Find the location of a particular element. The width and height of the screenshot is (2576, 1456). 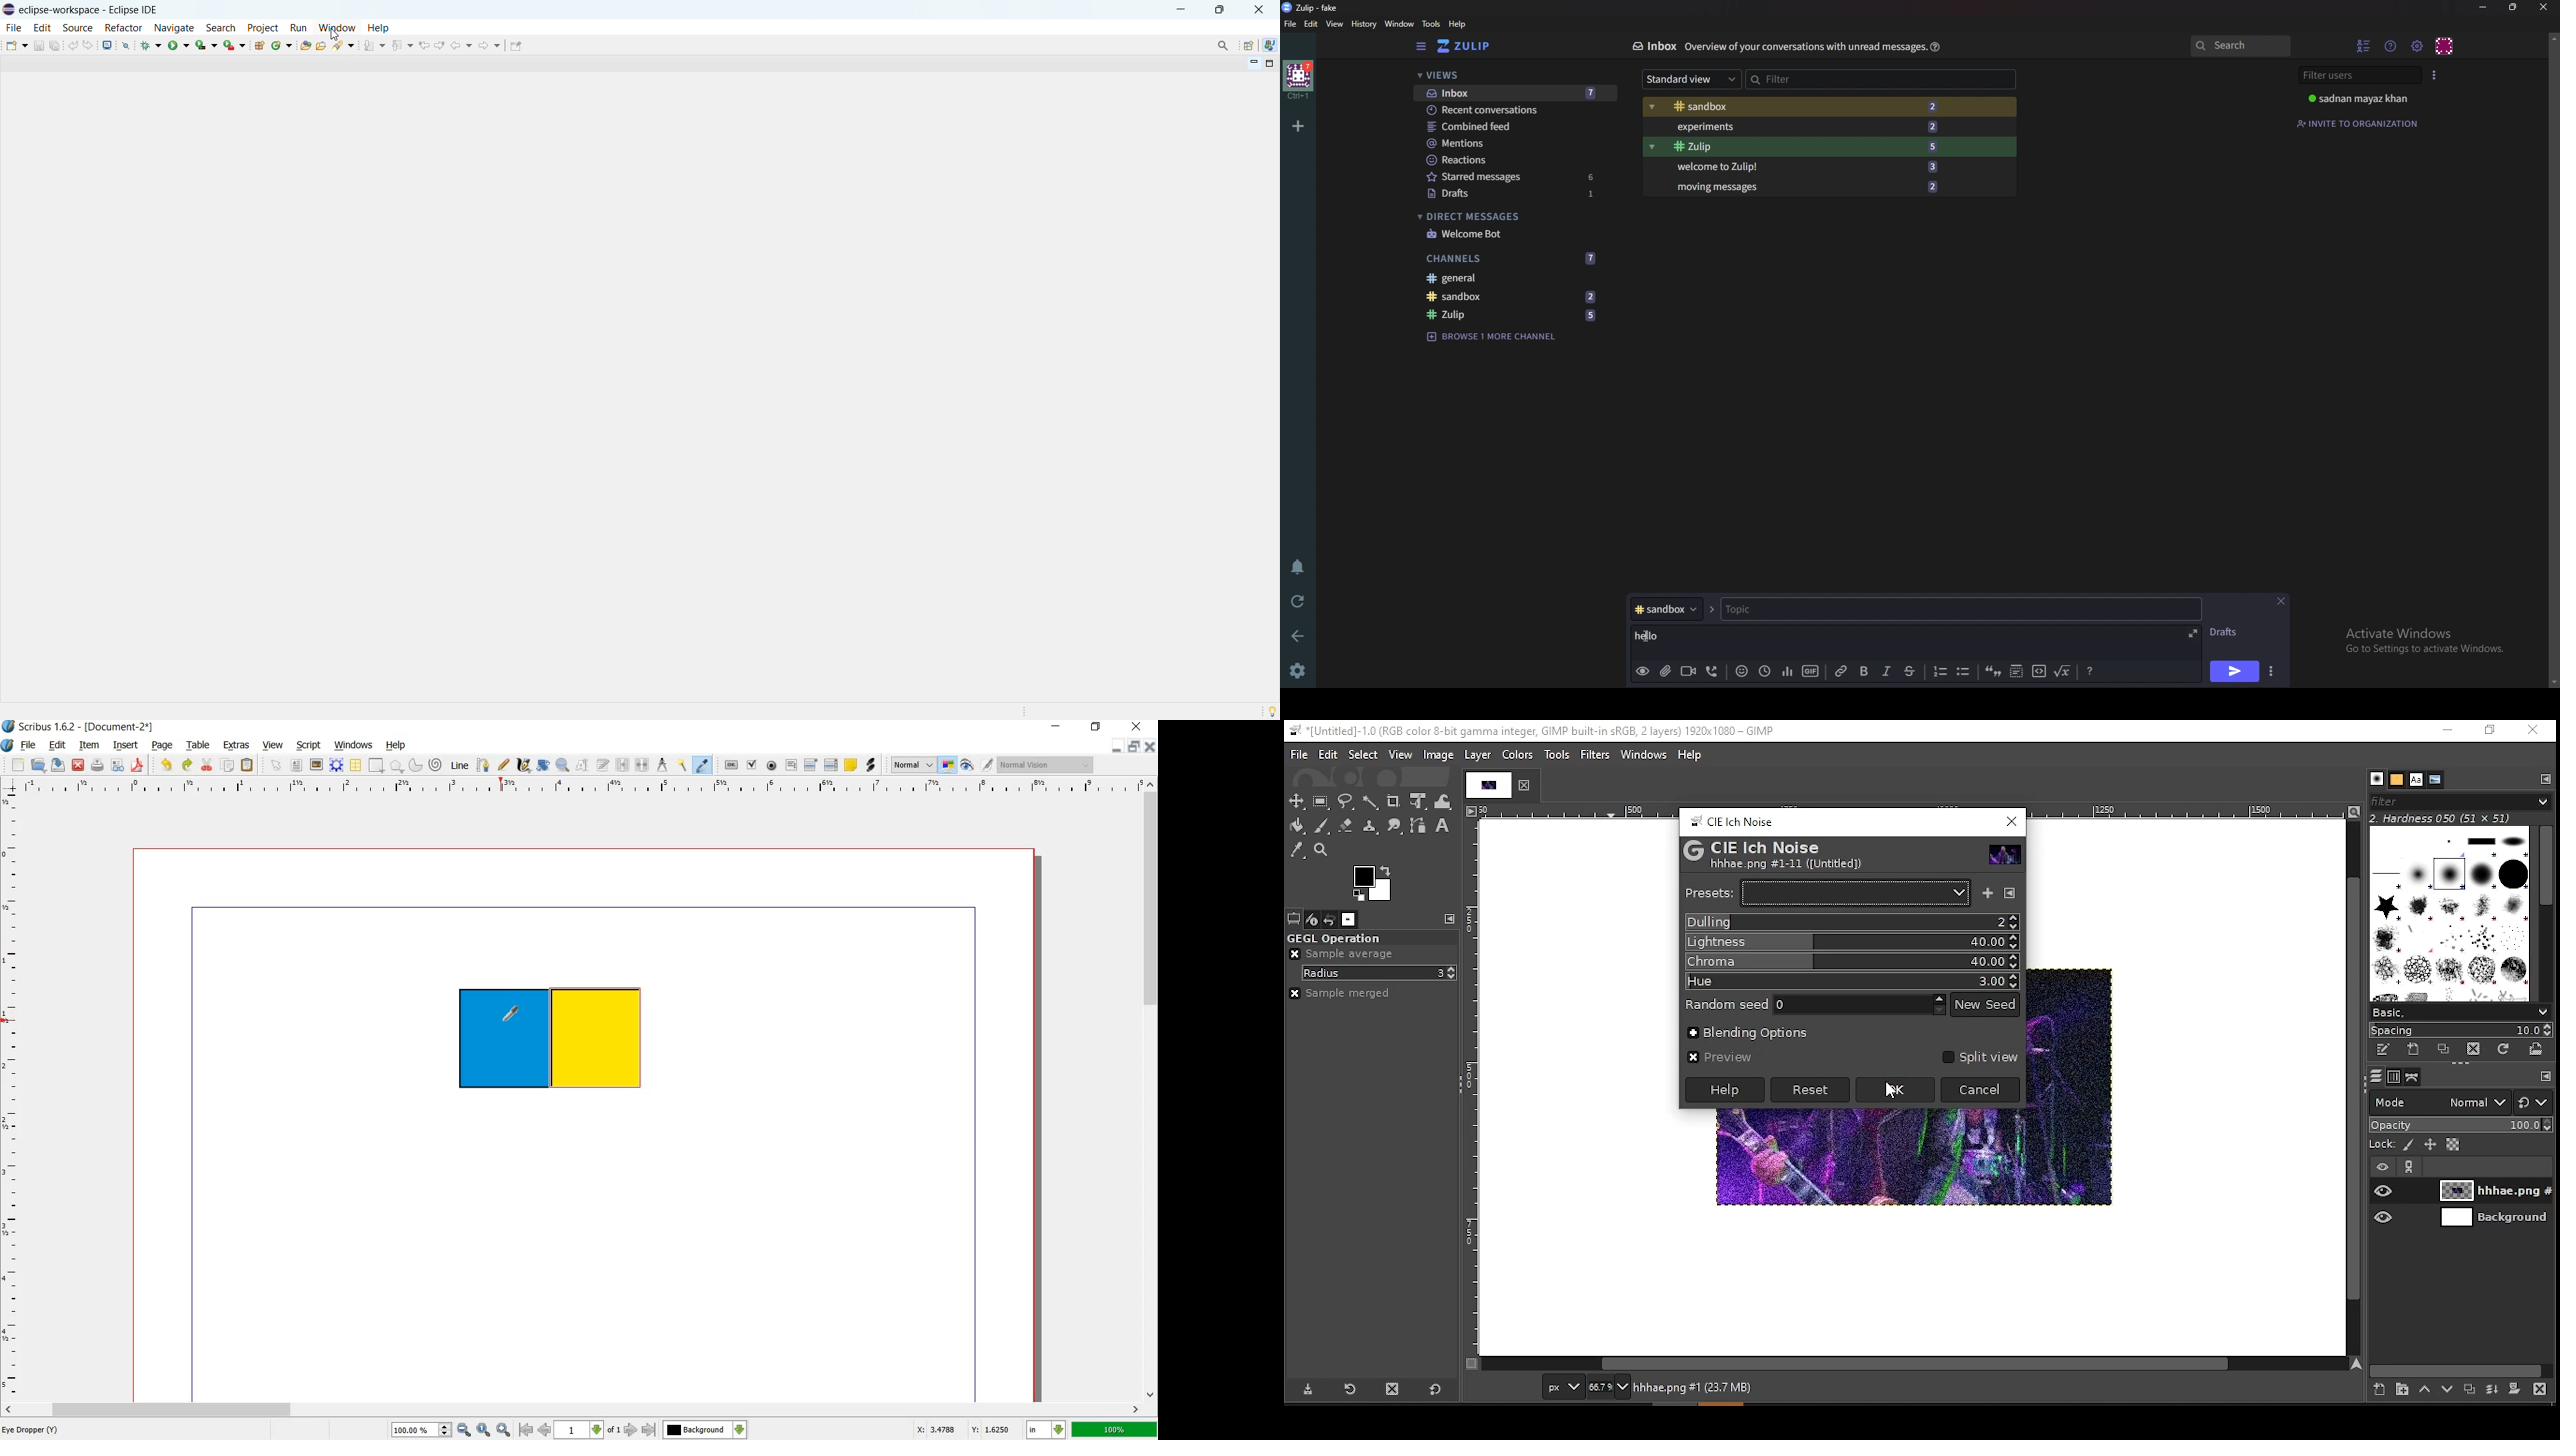

configure this tab is located at coordinates (2544, 1076).